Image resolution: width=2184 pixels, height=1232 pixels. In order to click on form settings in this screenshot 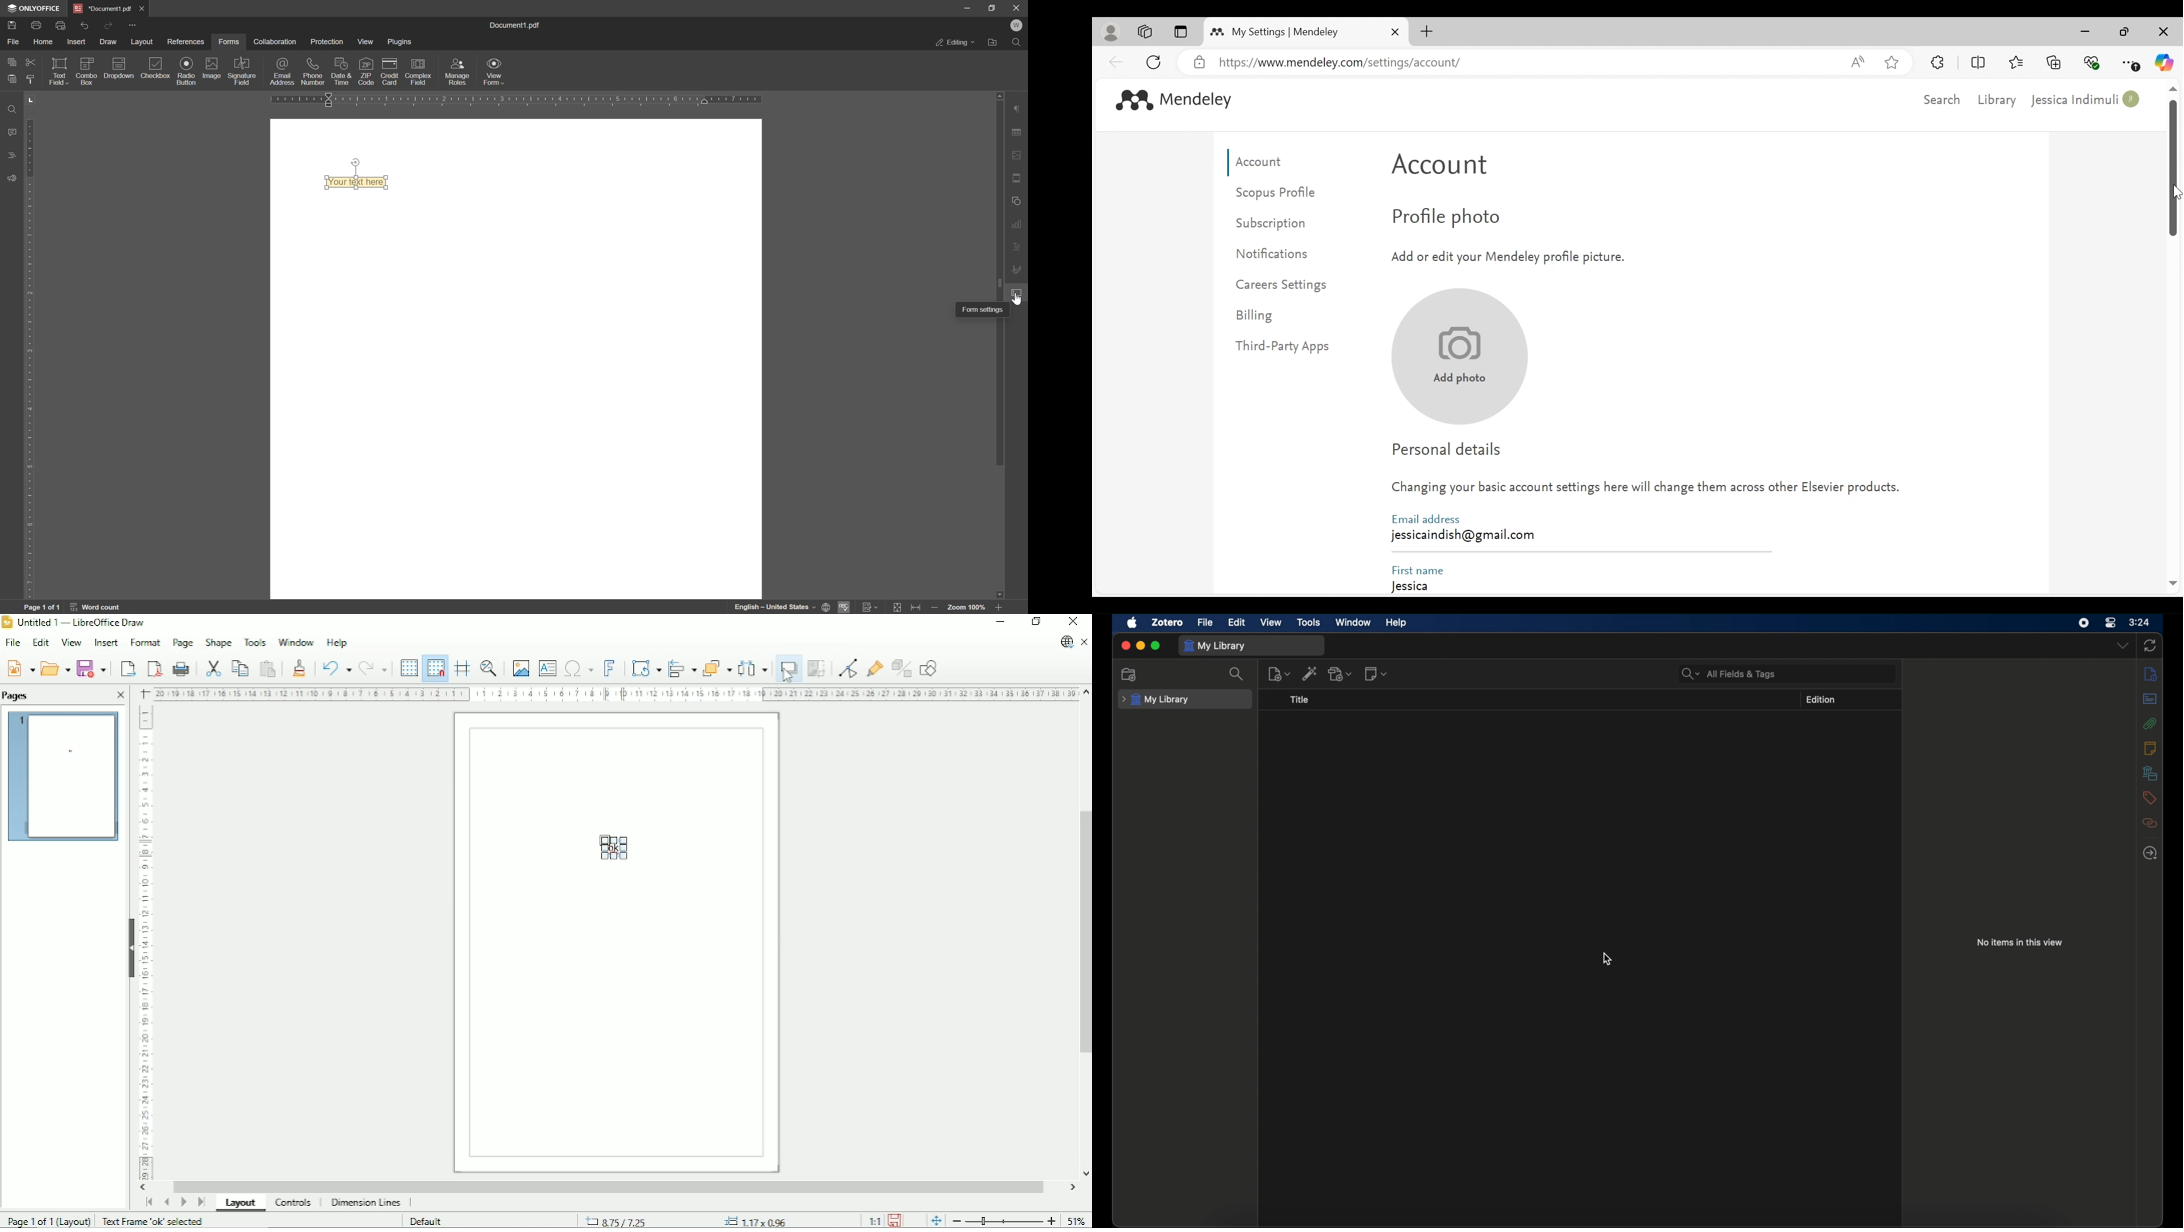, I will do `click(1020, 294)`.